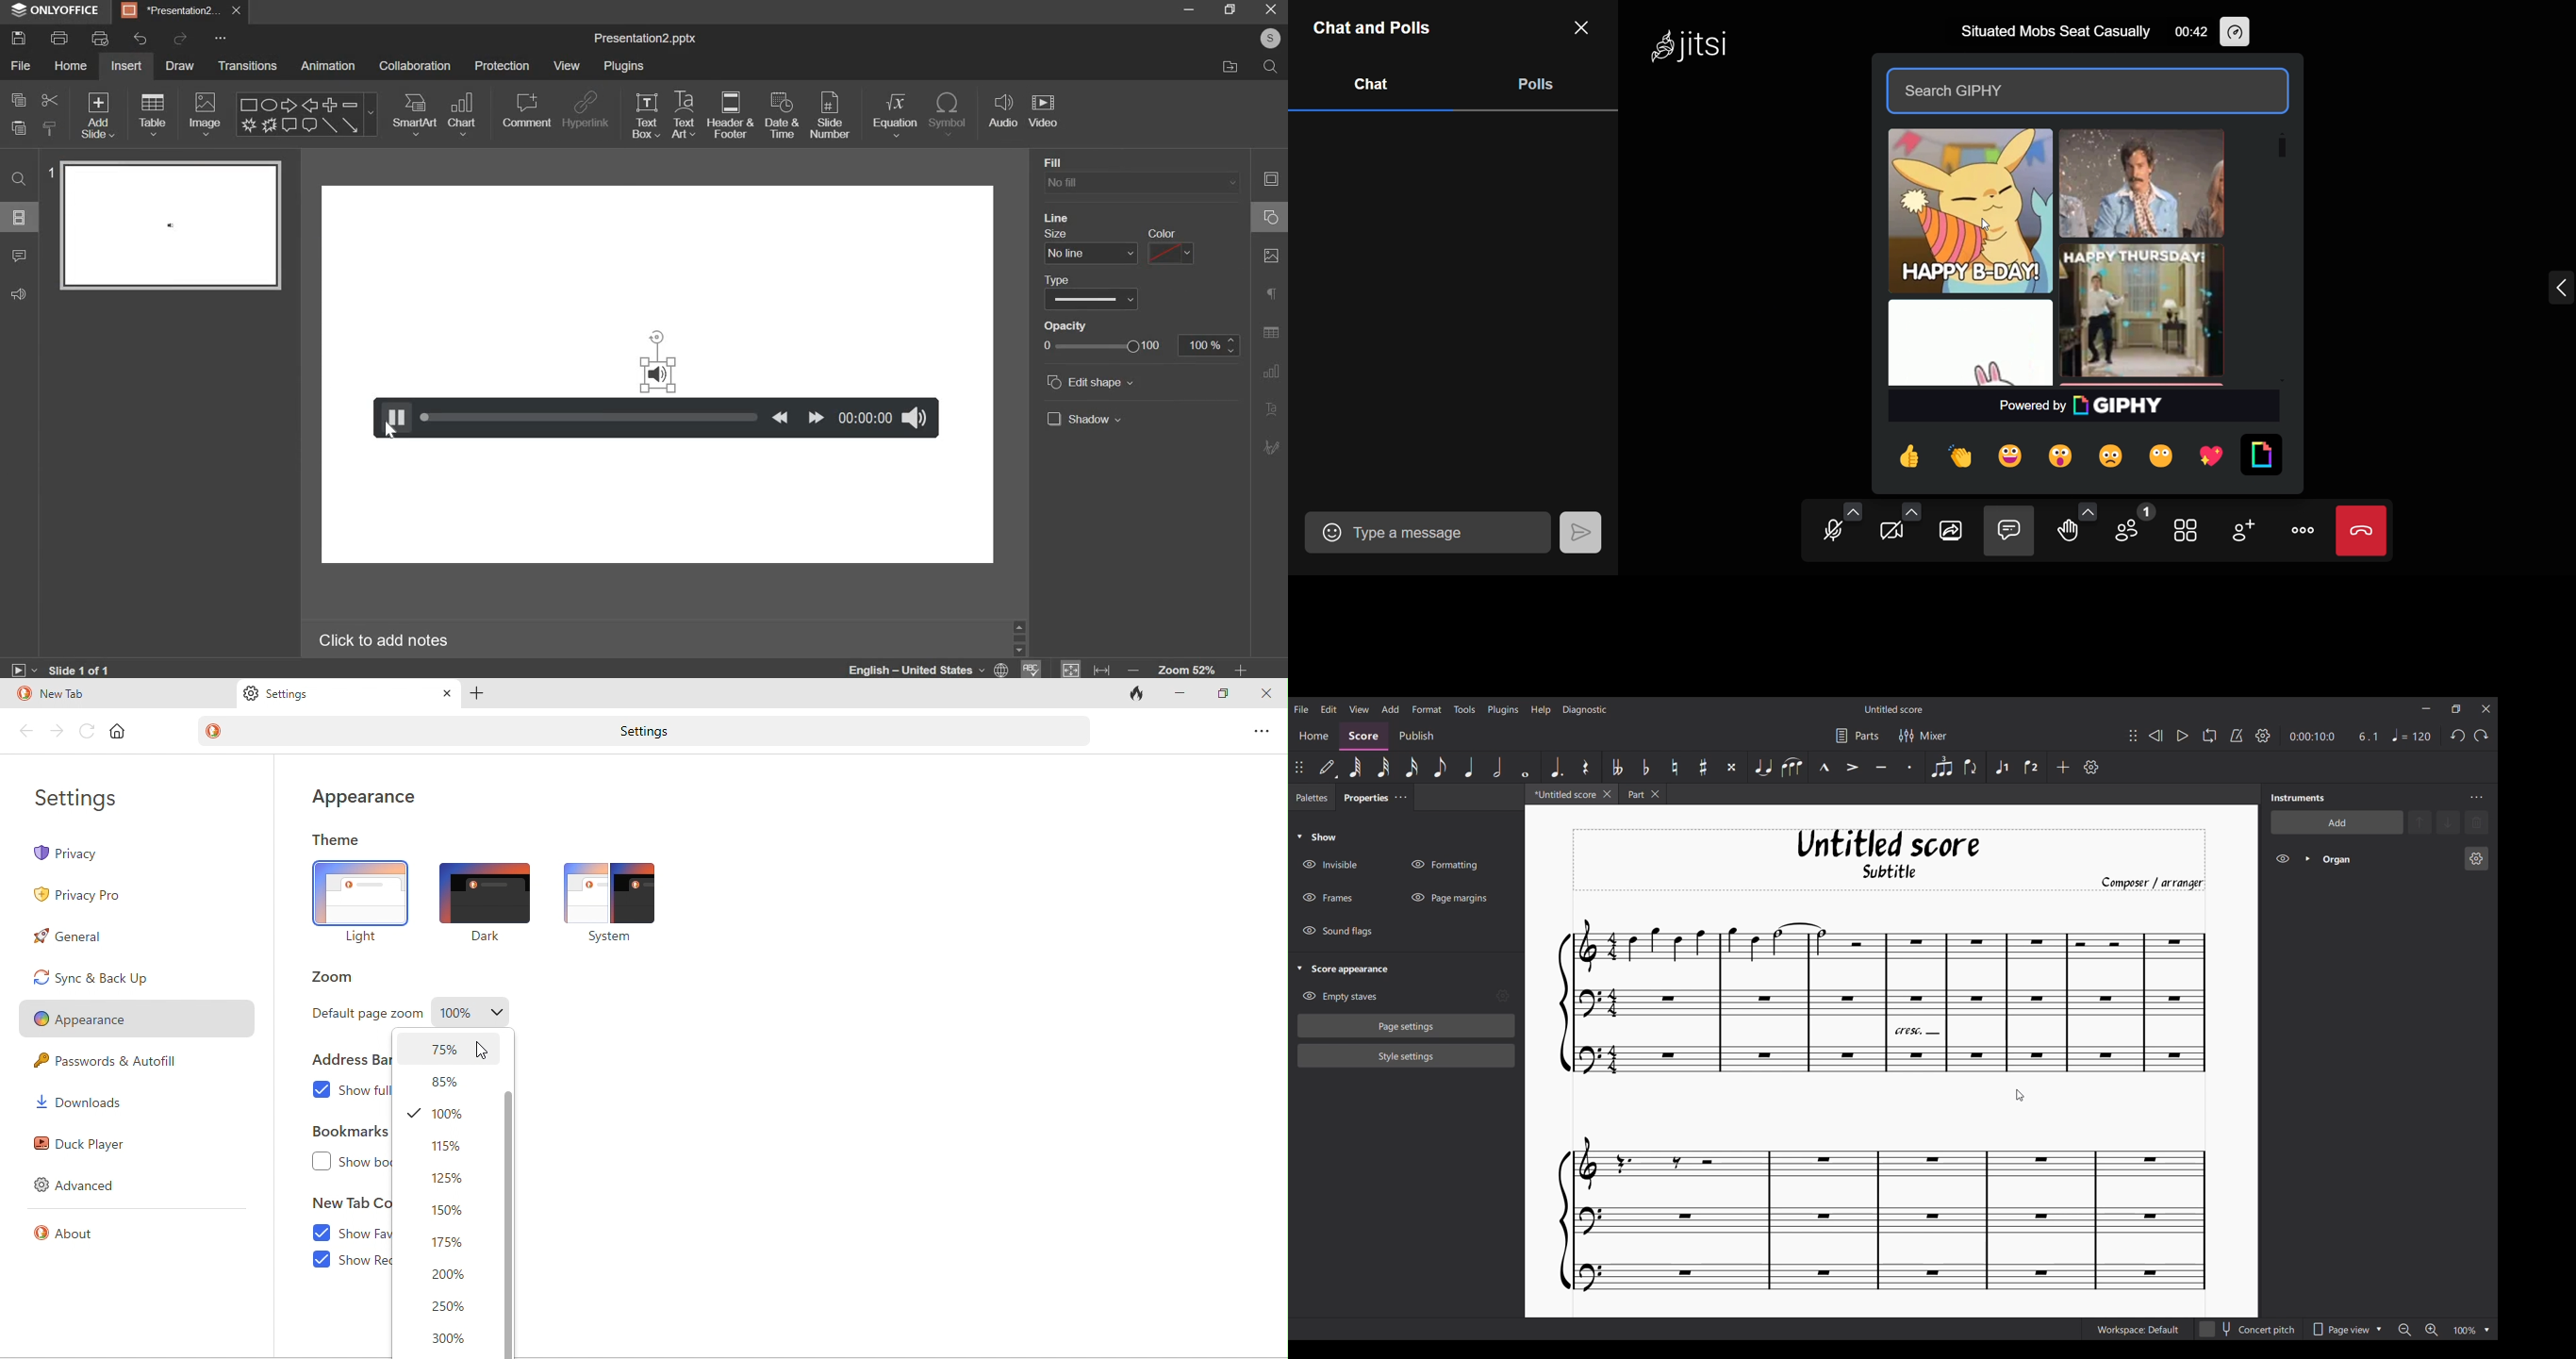 Image resolution: width=2576 pixels, height=1372 pixels. Describe the element at coordinates (372, 797) in the screenshot. I see `appearance` at that location.